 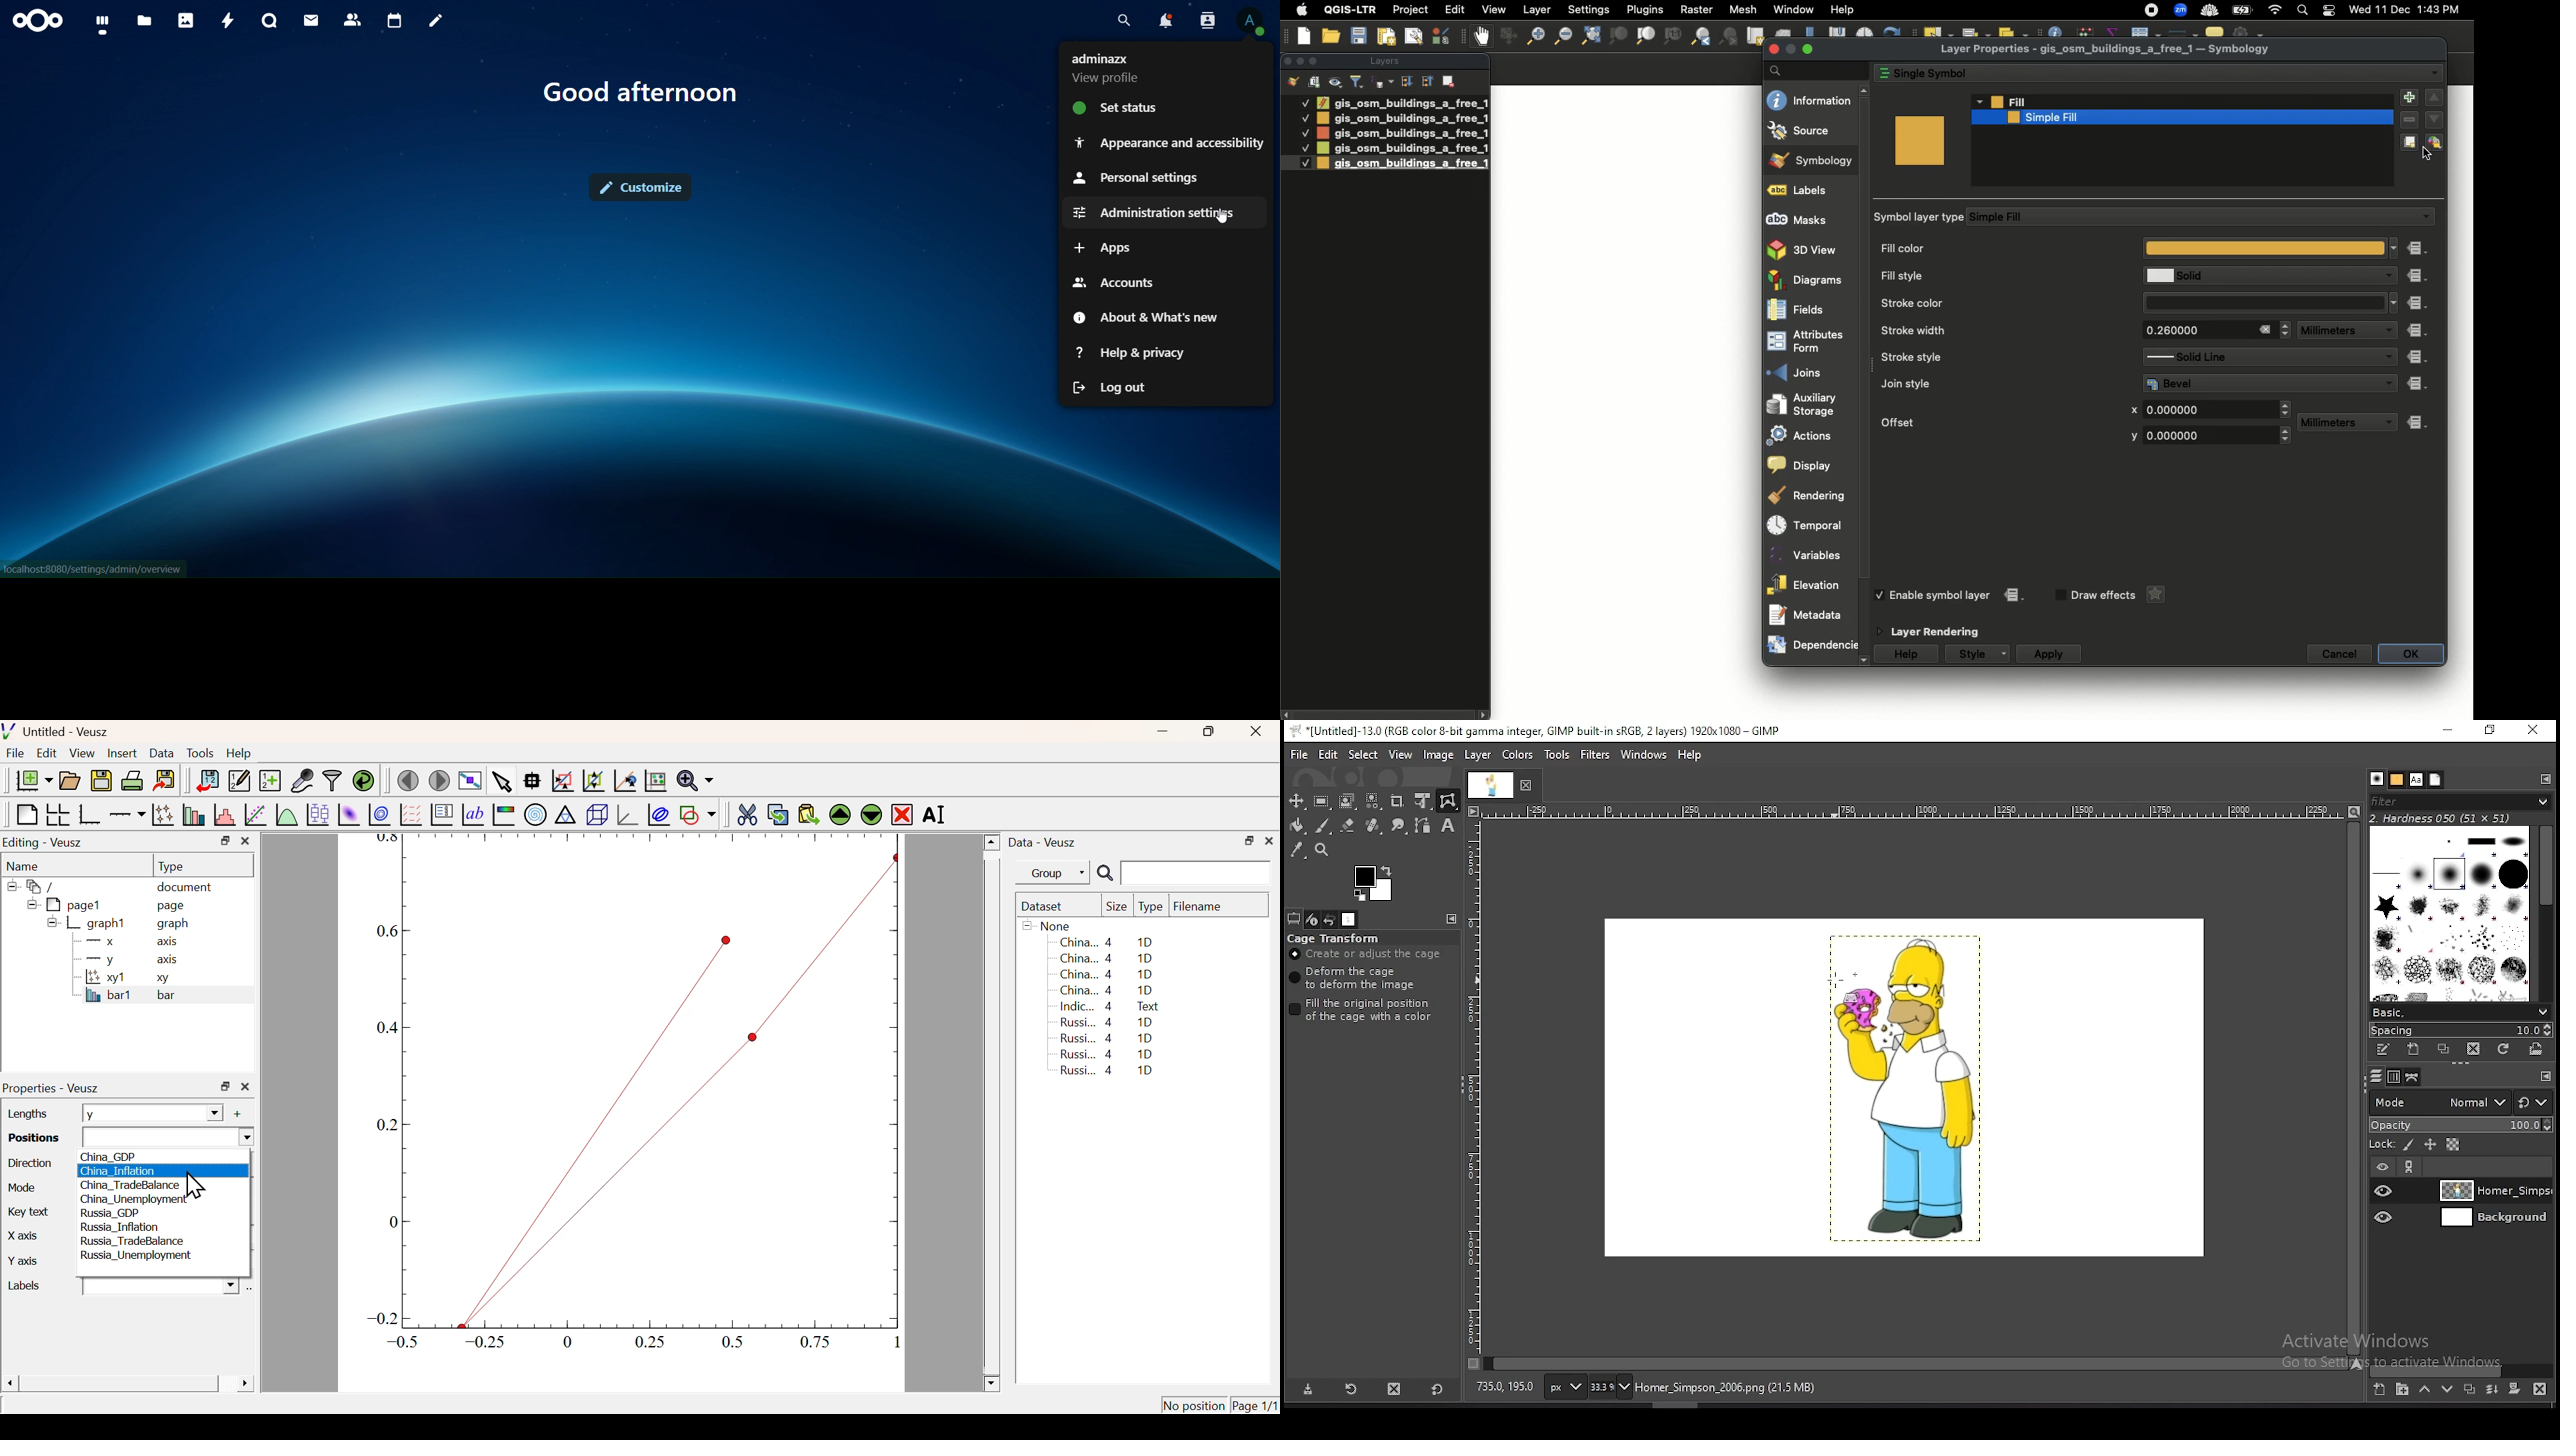 What do you see at coordinates (245, 1088) in the screenshot?
I see `Close` at bounding box center [245, 1088].